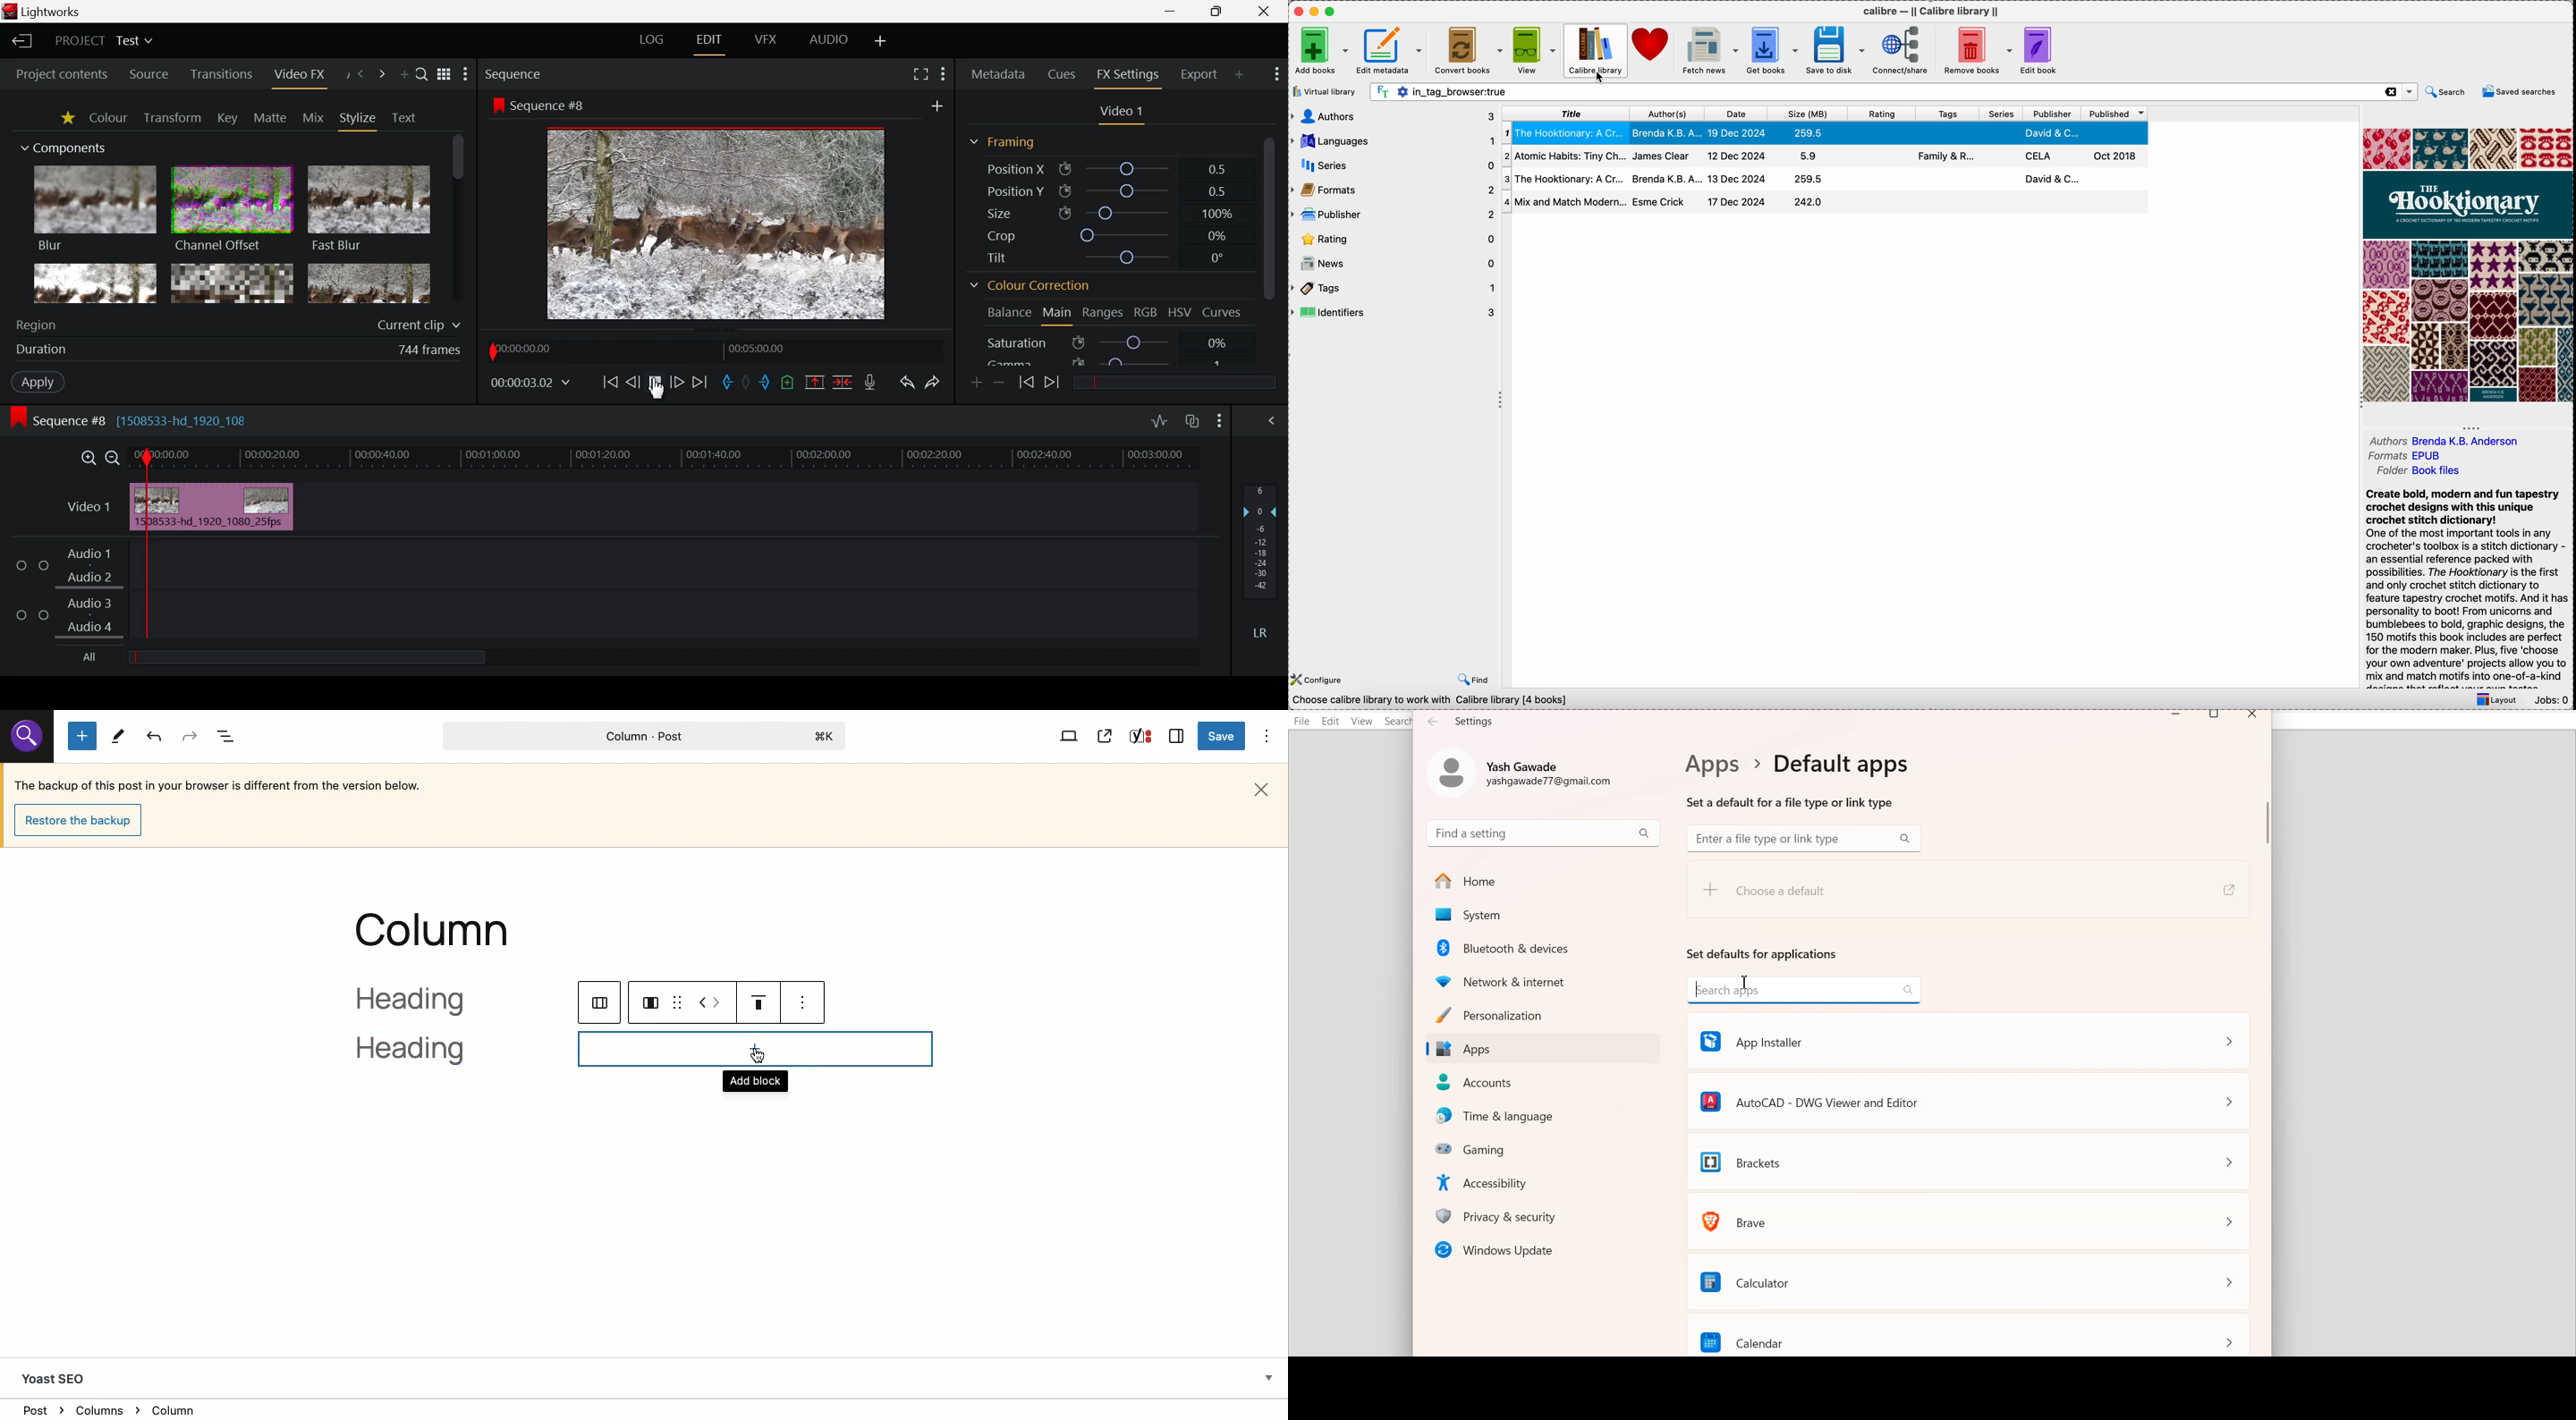  What do you see at coordinates (1053, 384) in the screenshot?
I see `Next keyframe` at bounding box center [1053, 384].